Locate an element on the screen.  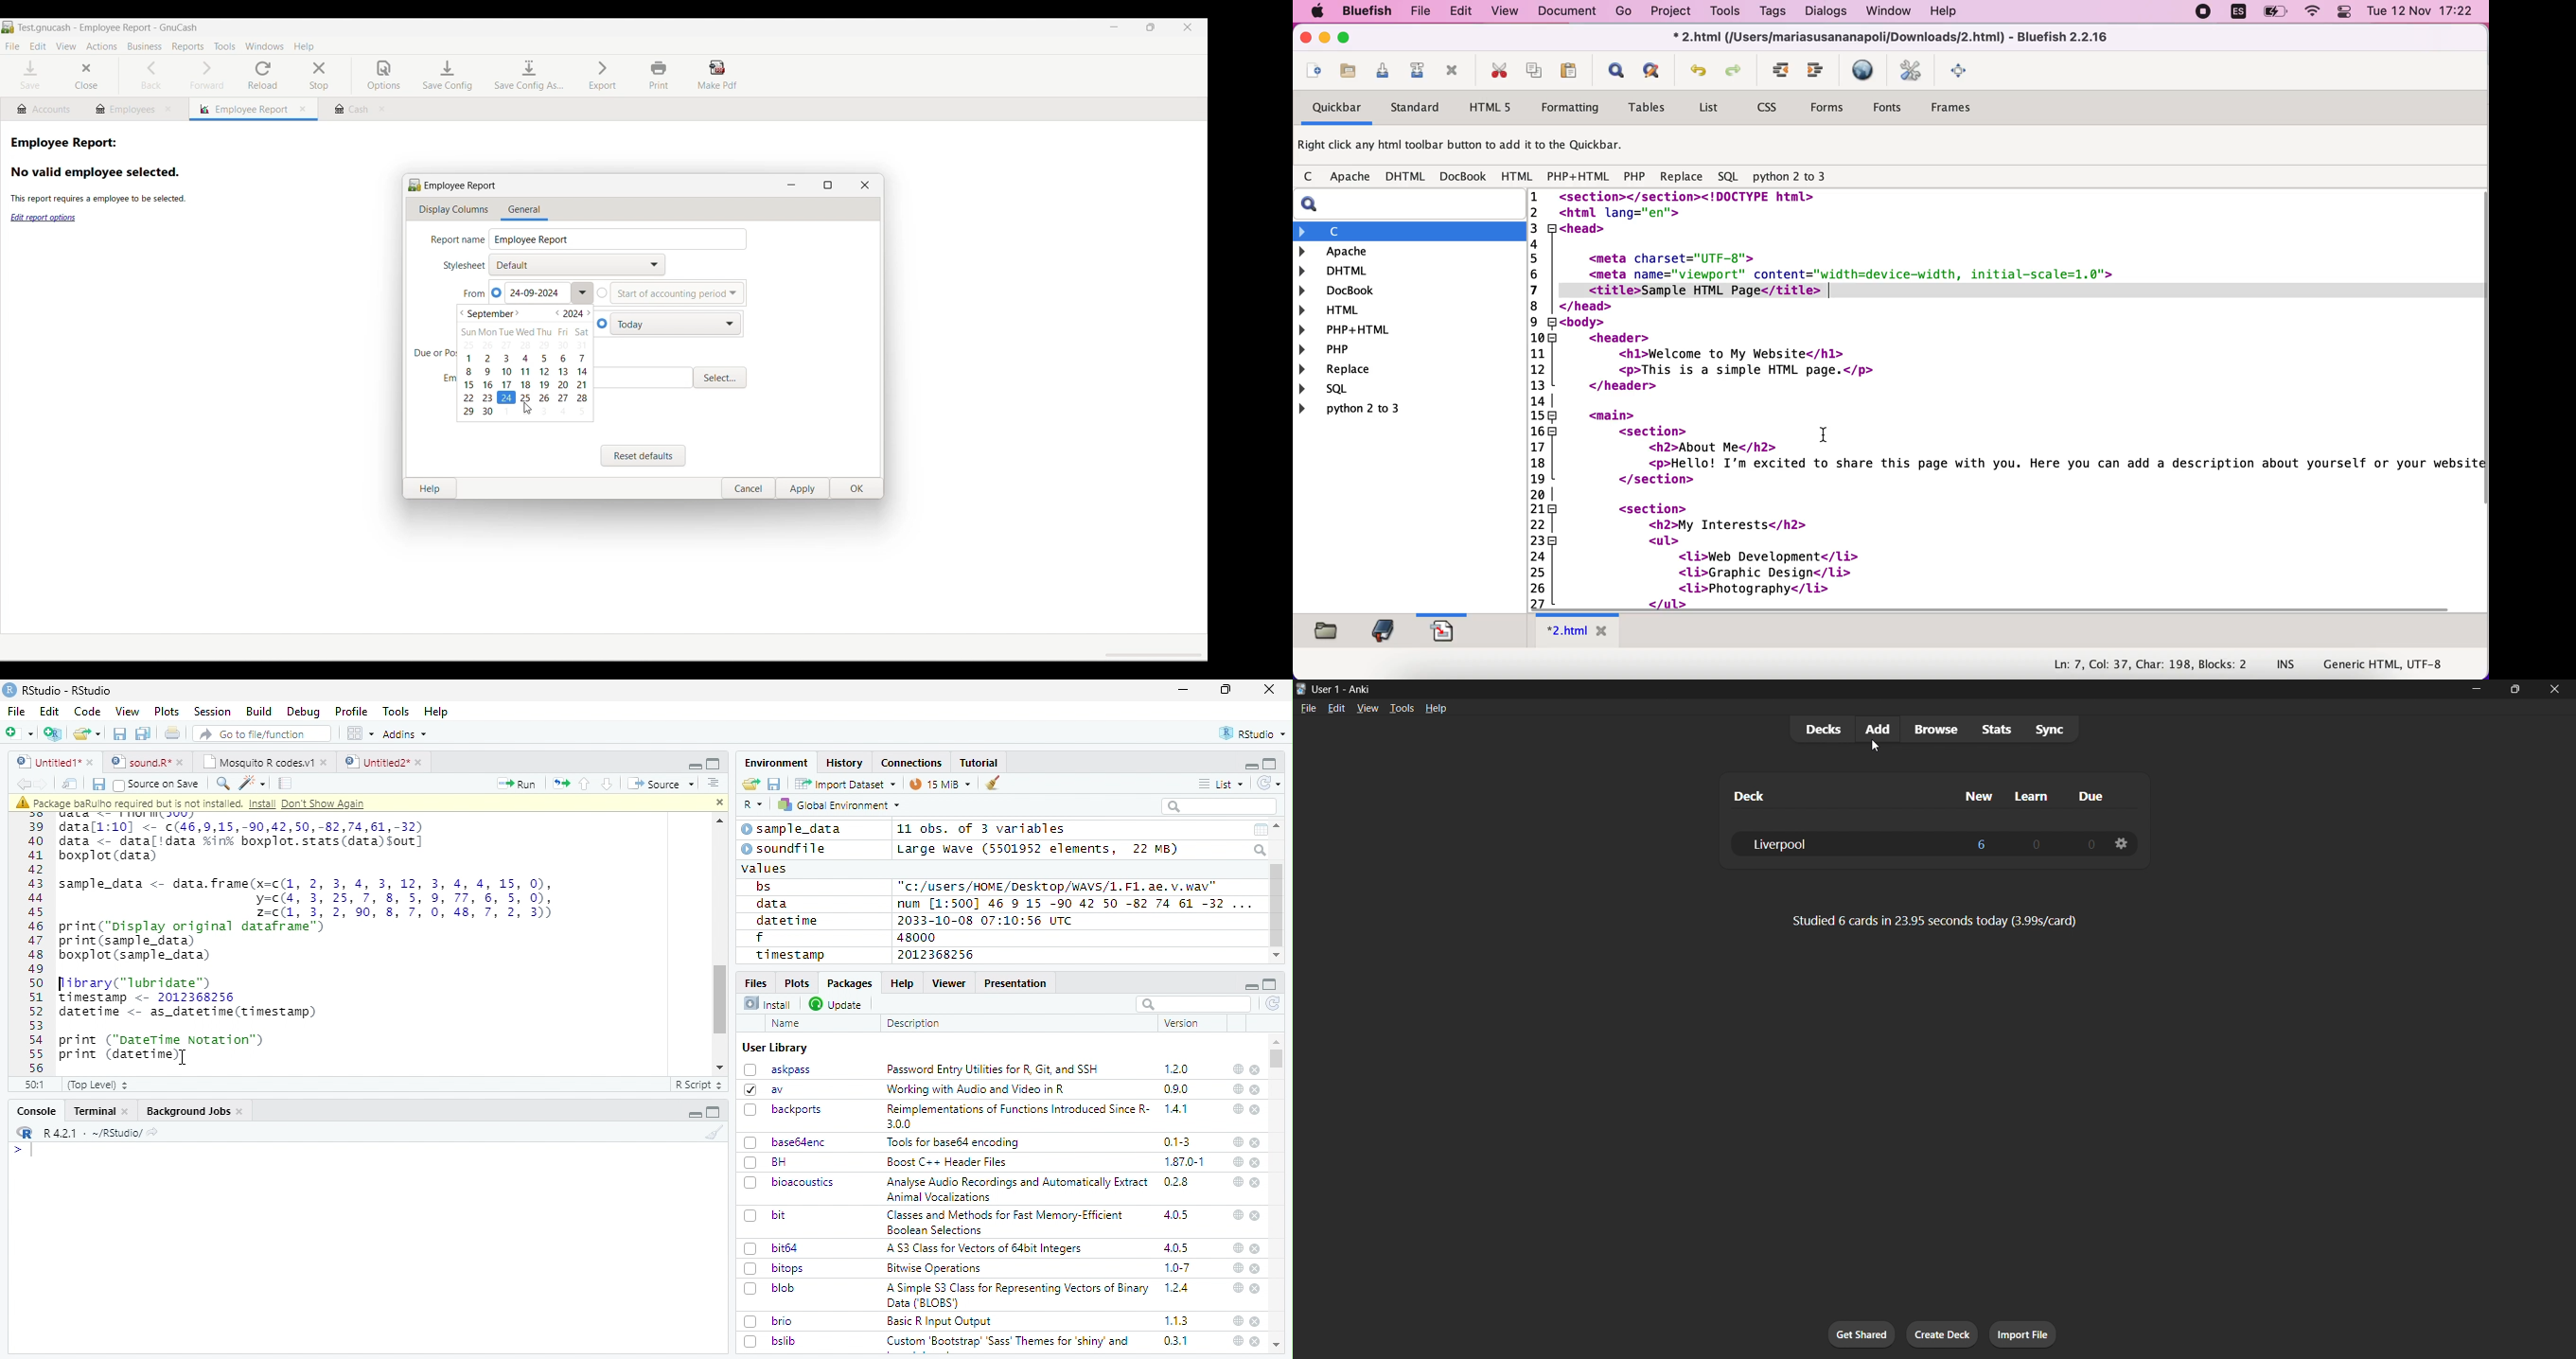
Full screen is located at coordinates (714, 763).